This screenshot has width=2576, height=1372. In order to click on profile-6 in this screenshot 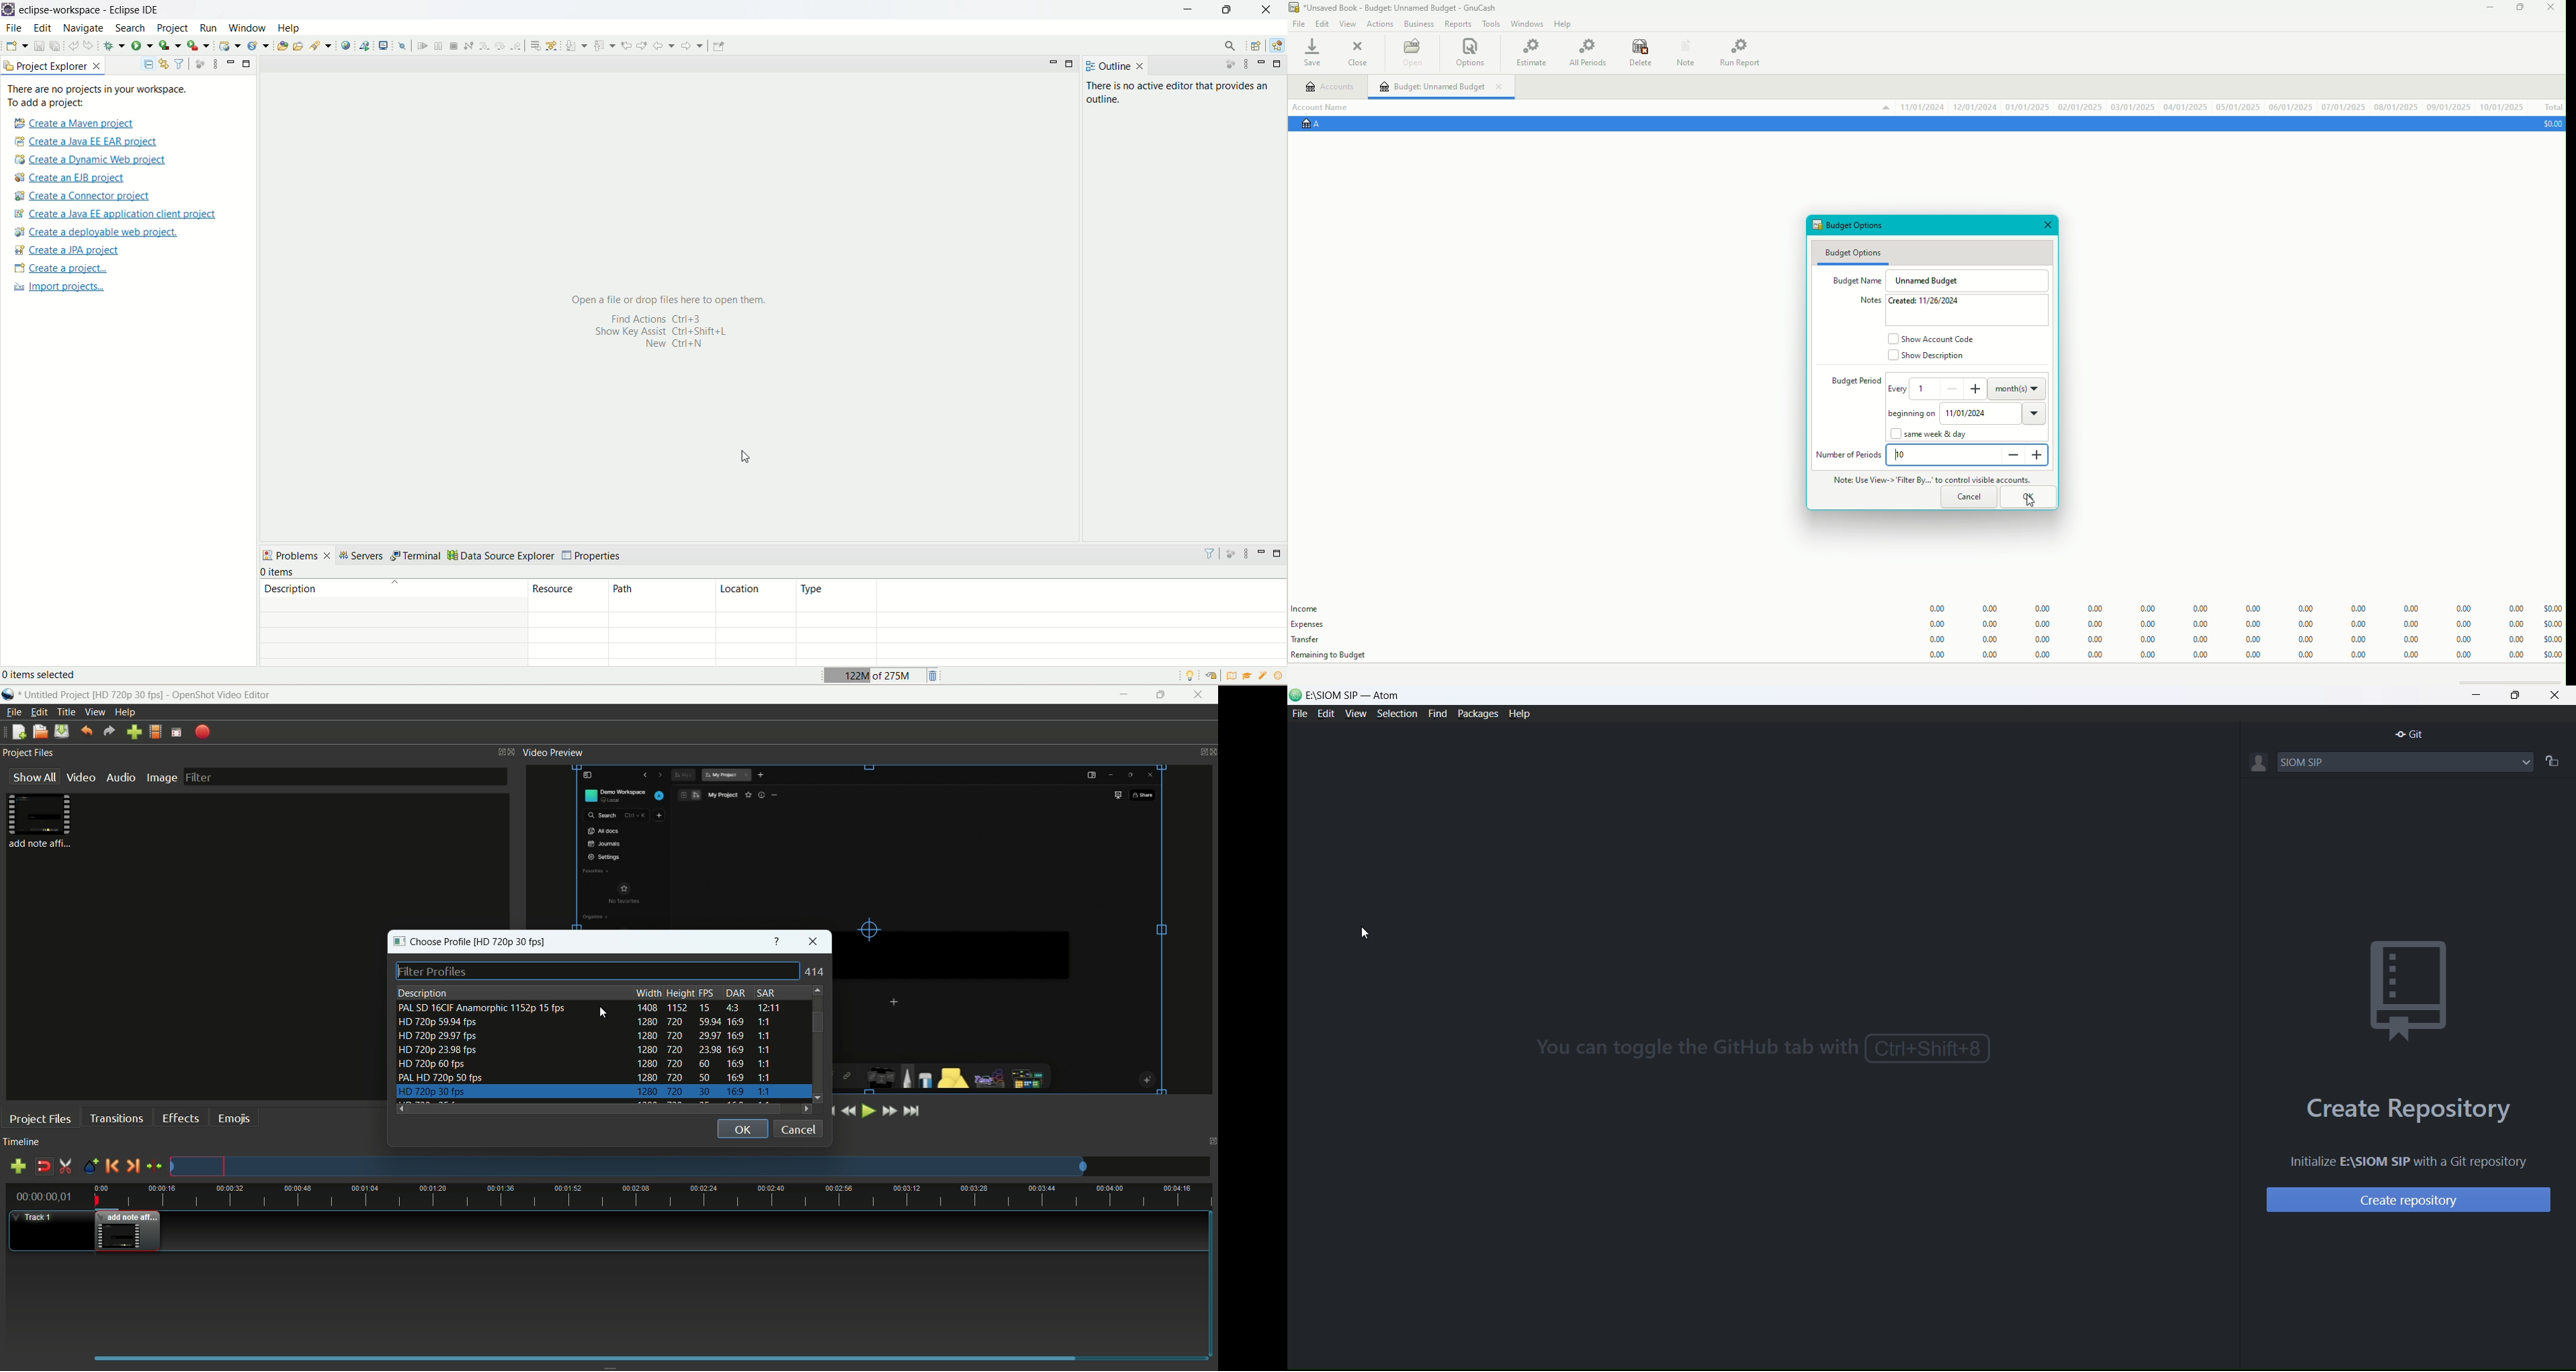, I will do `click(588, 1078)`.